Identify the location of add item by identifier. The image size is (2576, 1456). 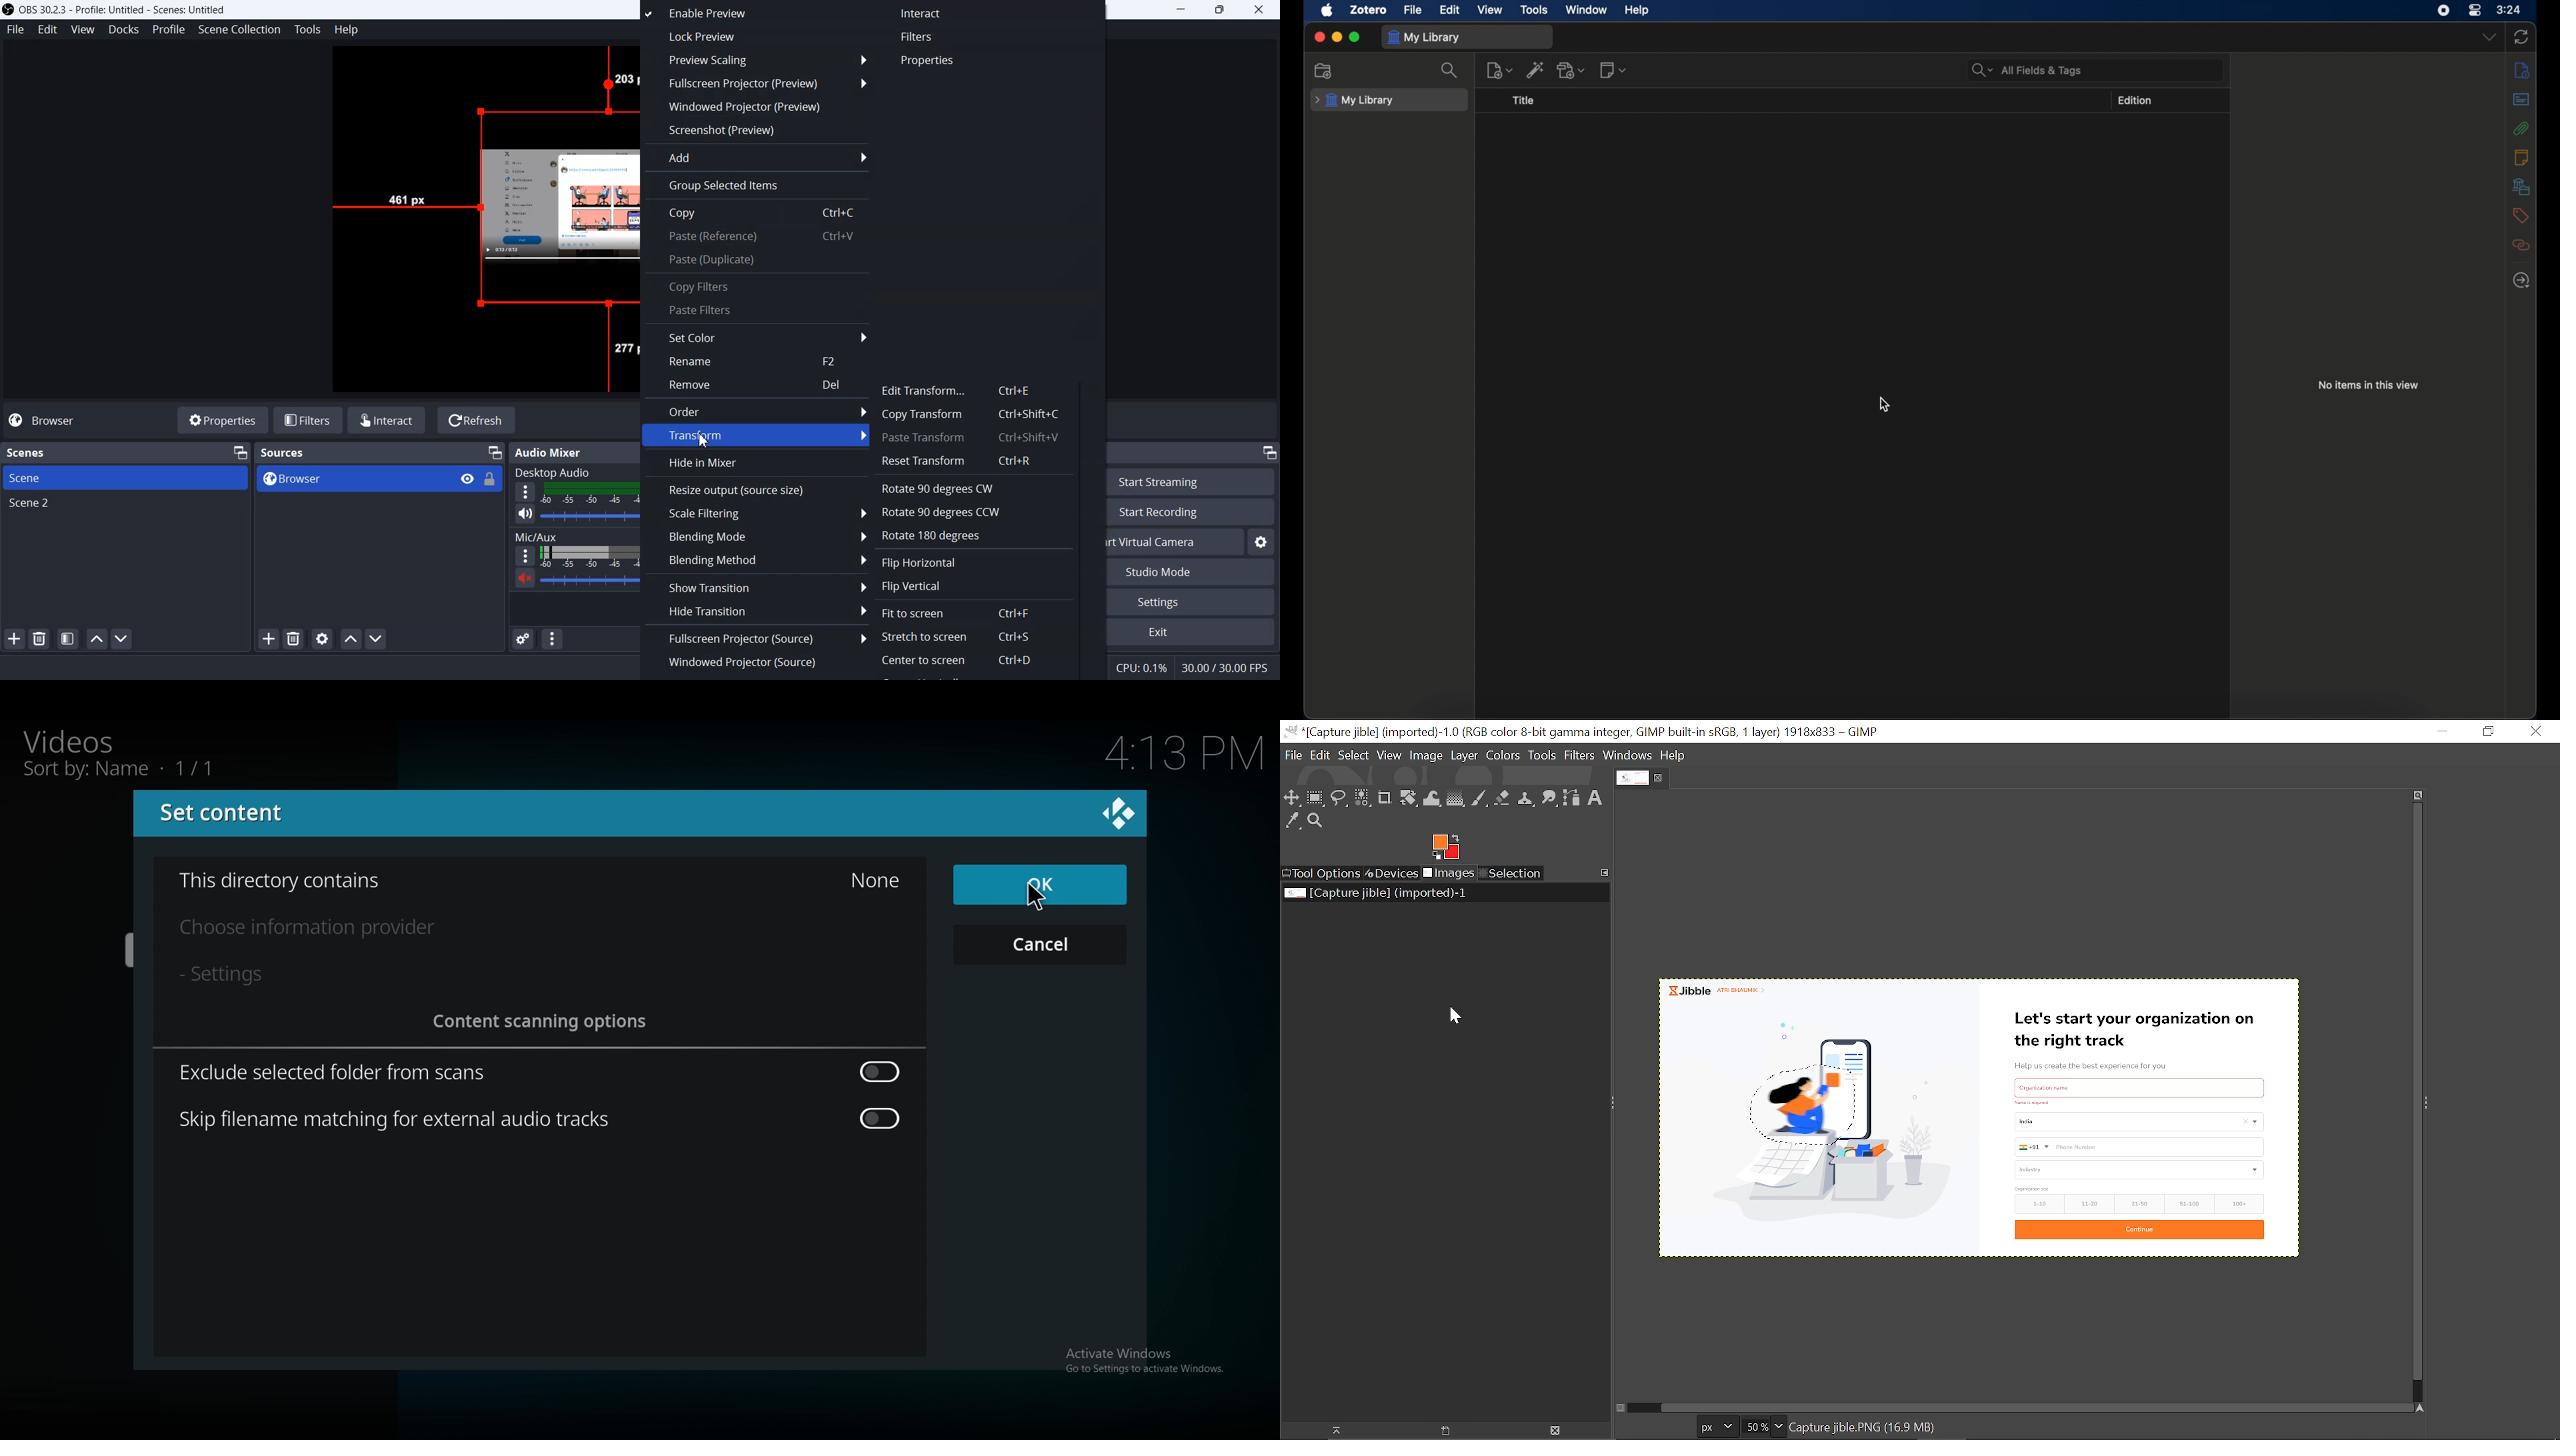
(1535, 70).